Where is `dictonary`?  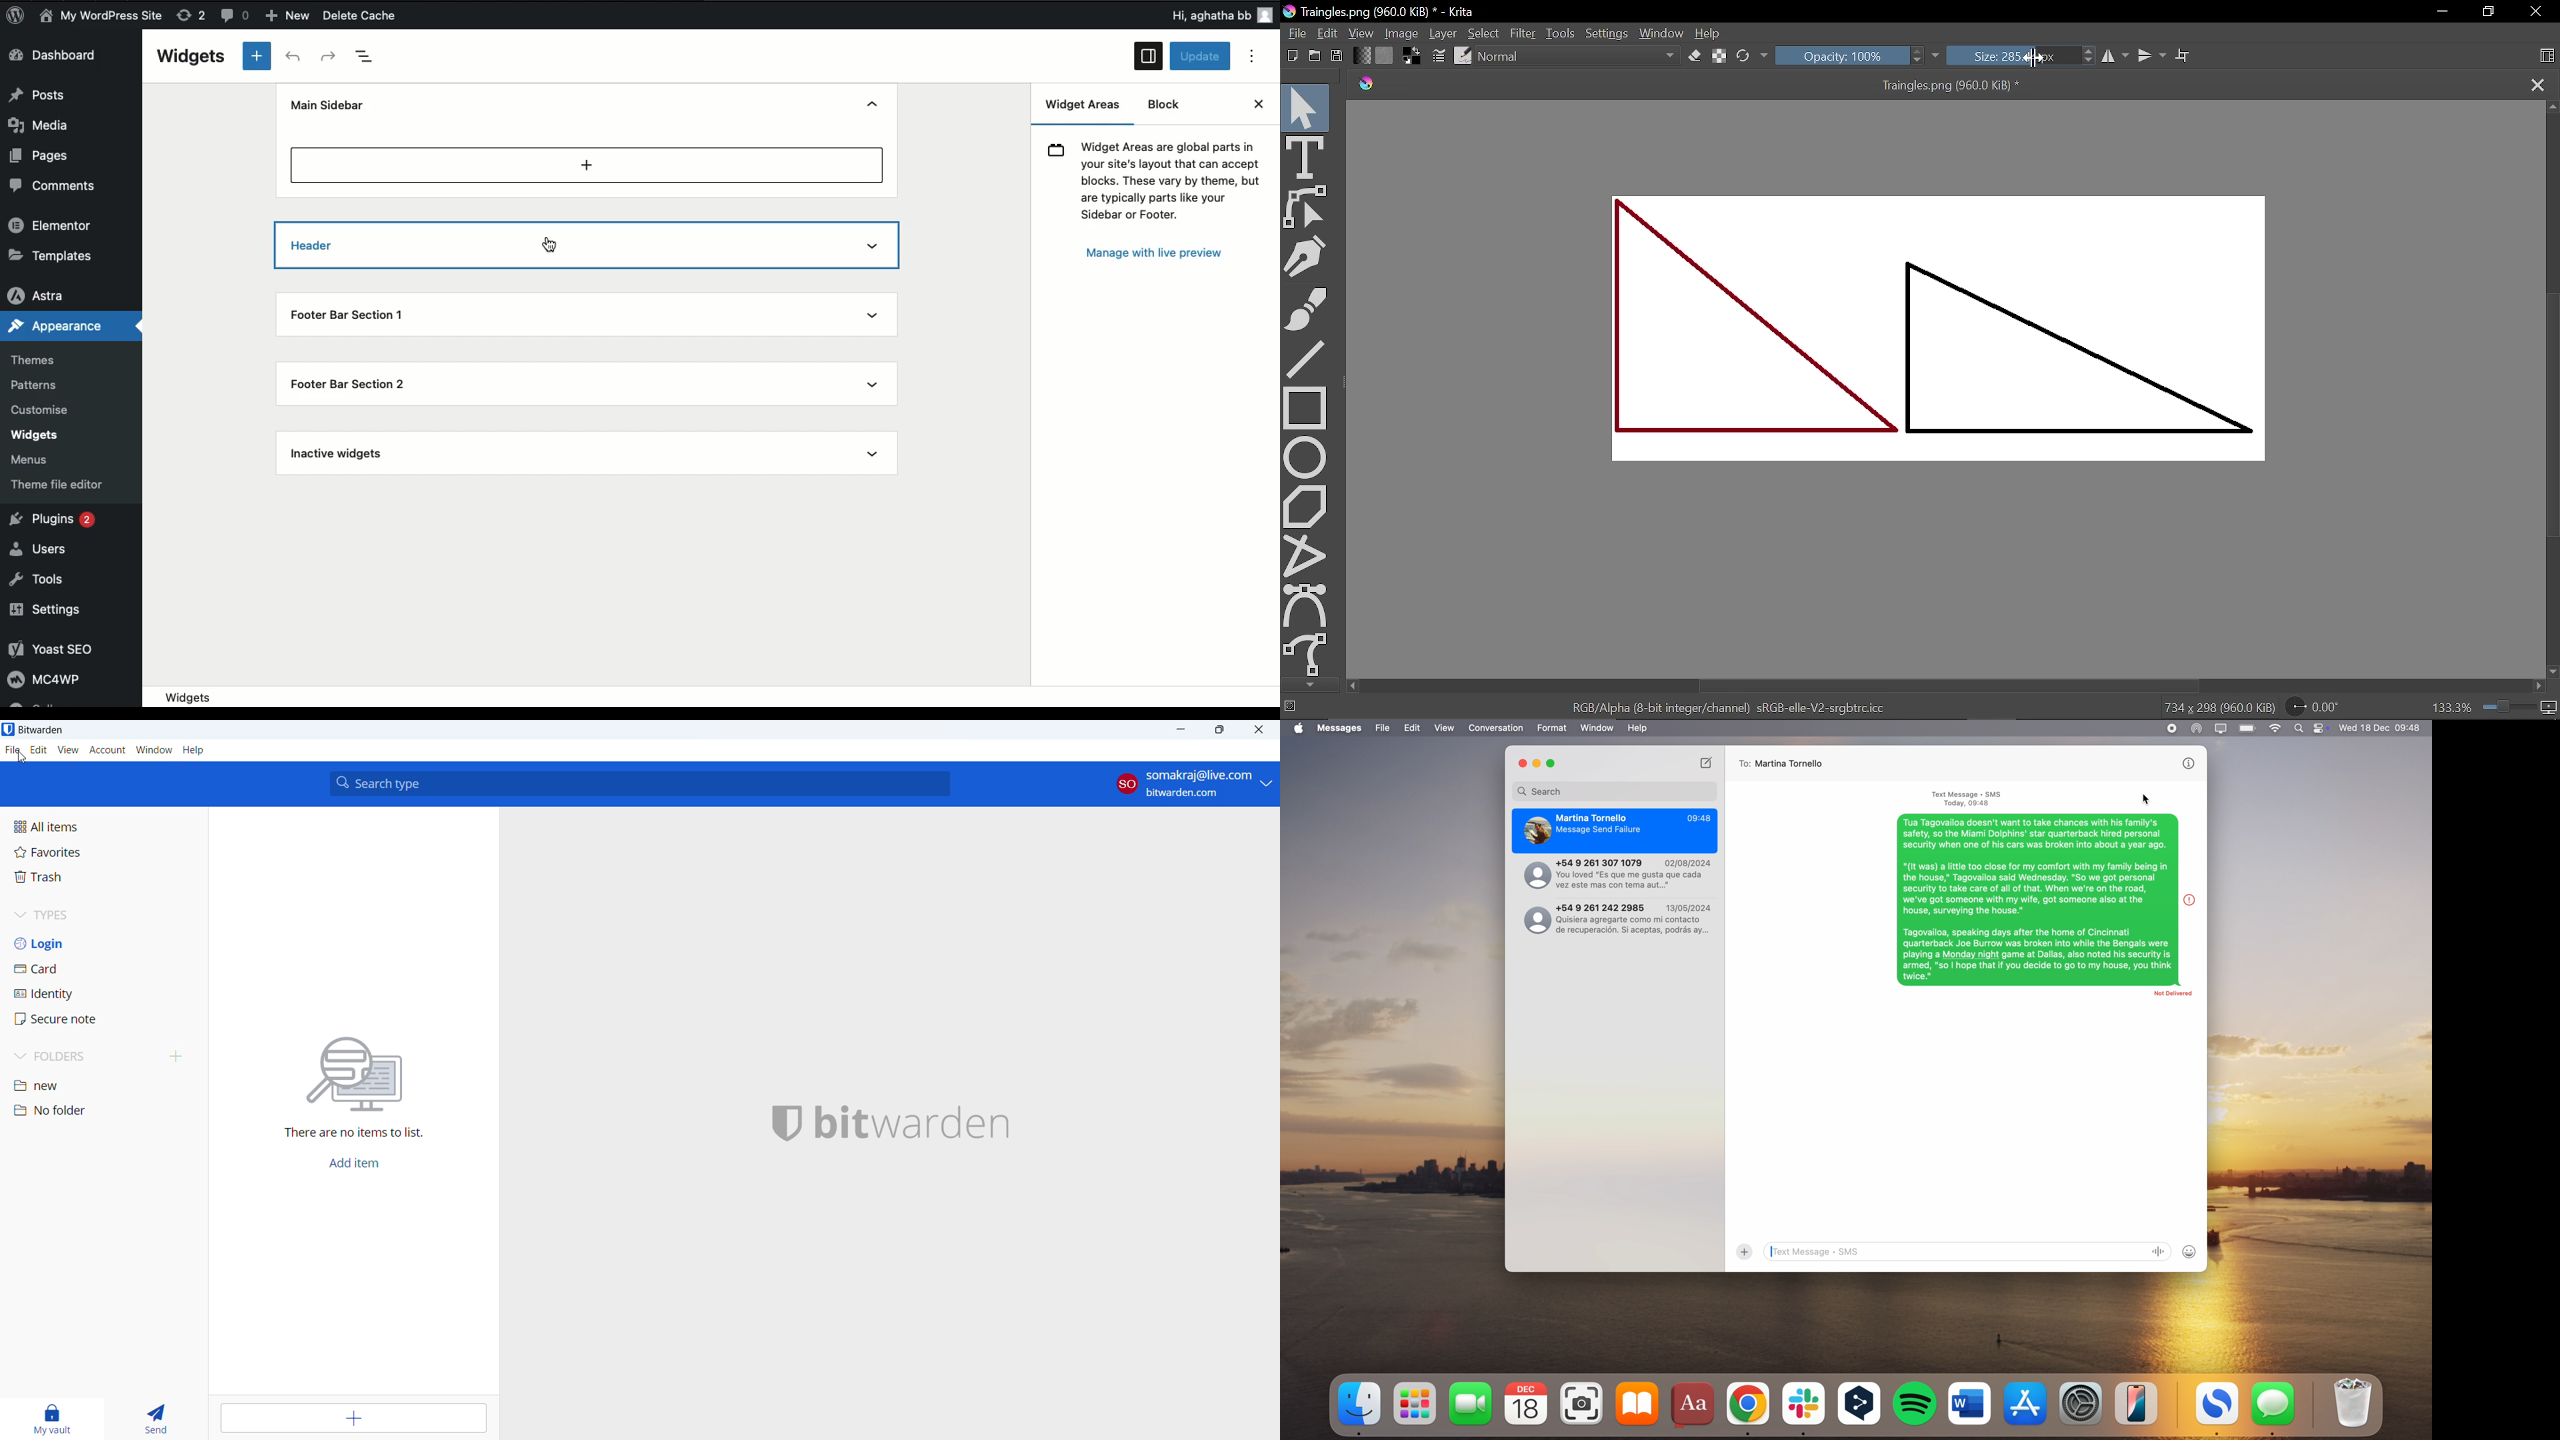
dictonary is located at coordinates (1694, 1406).